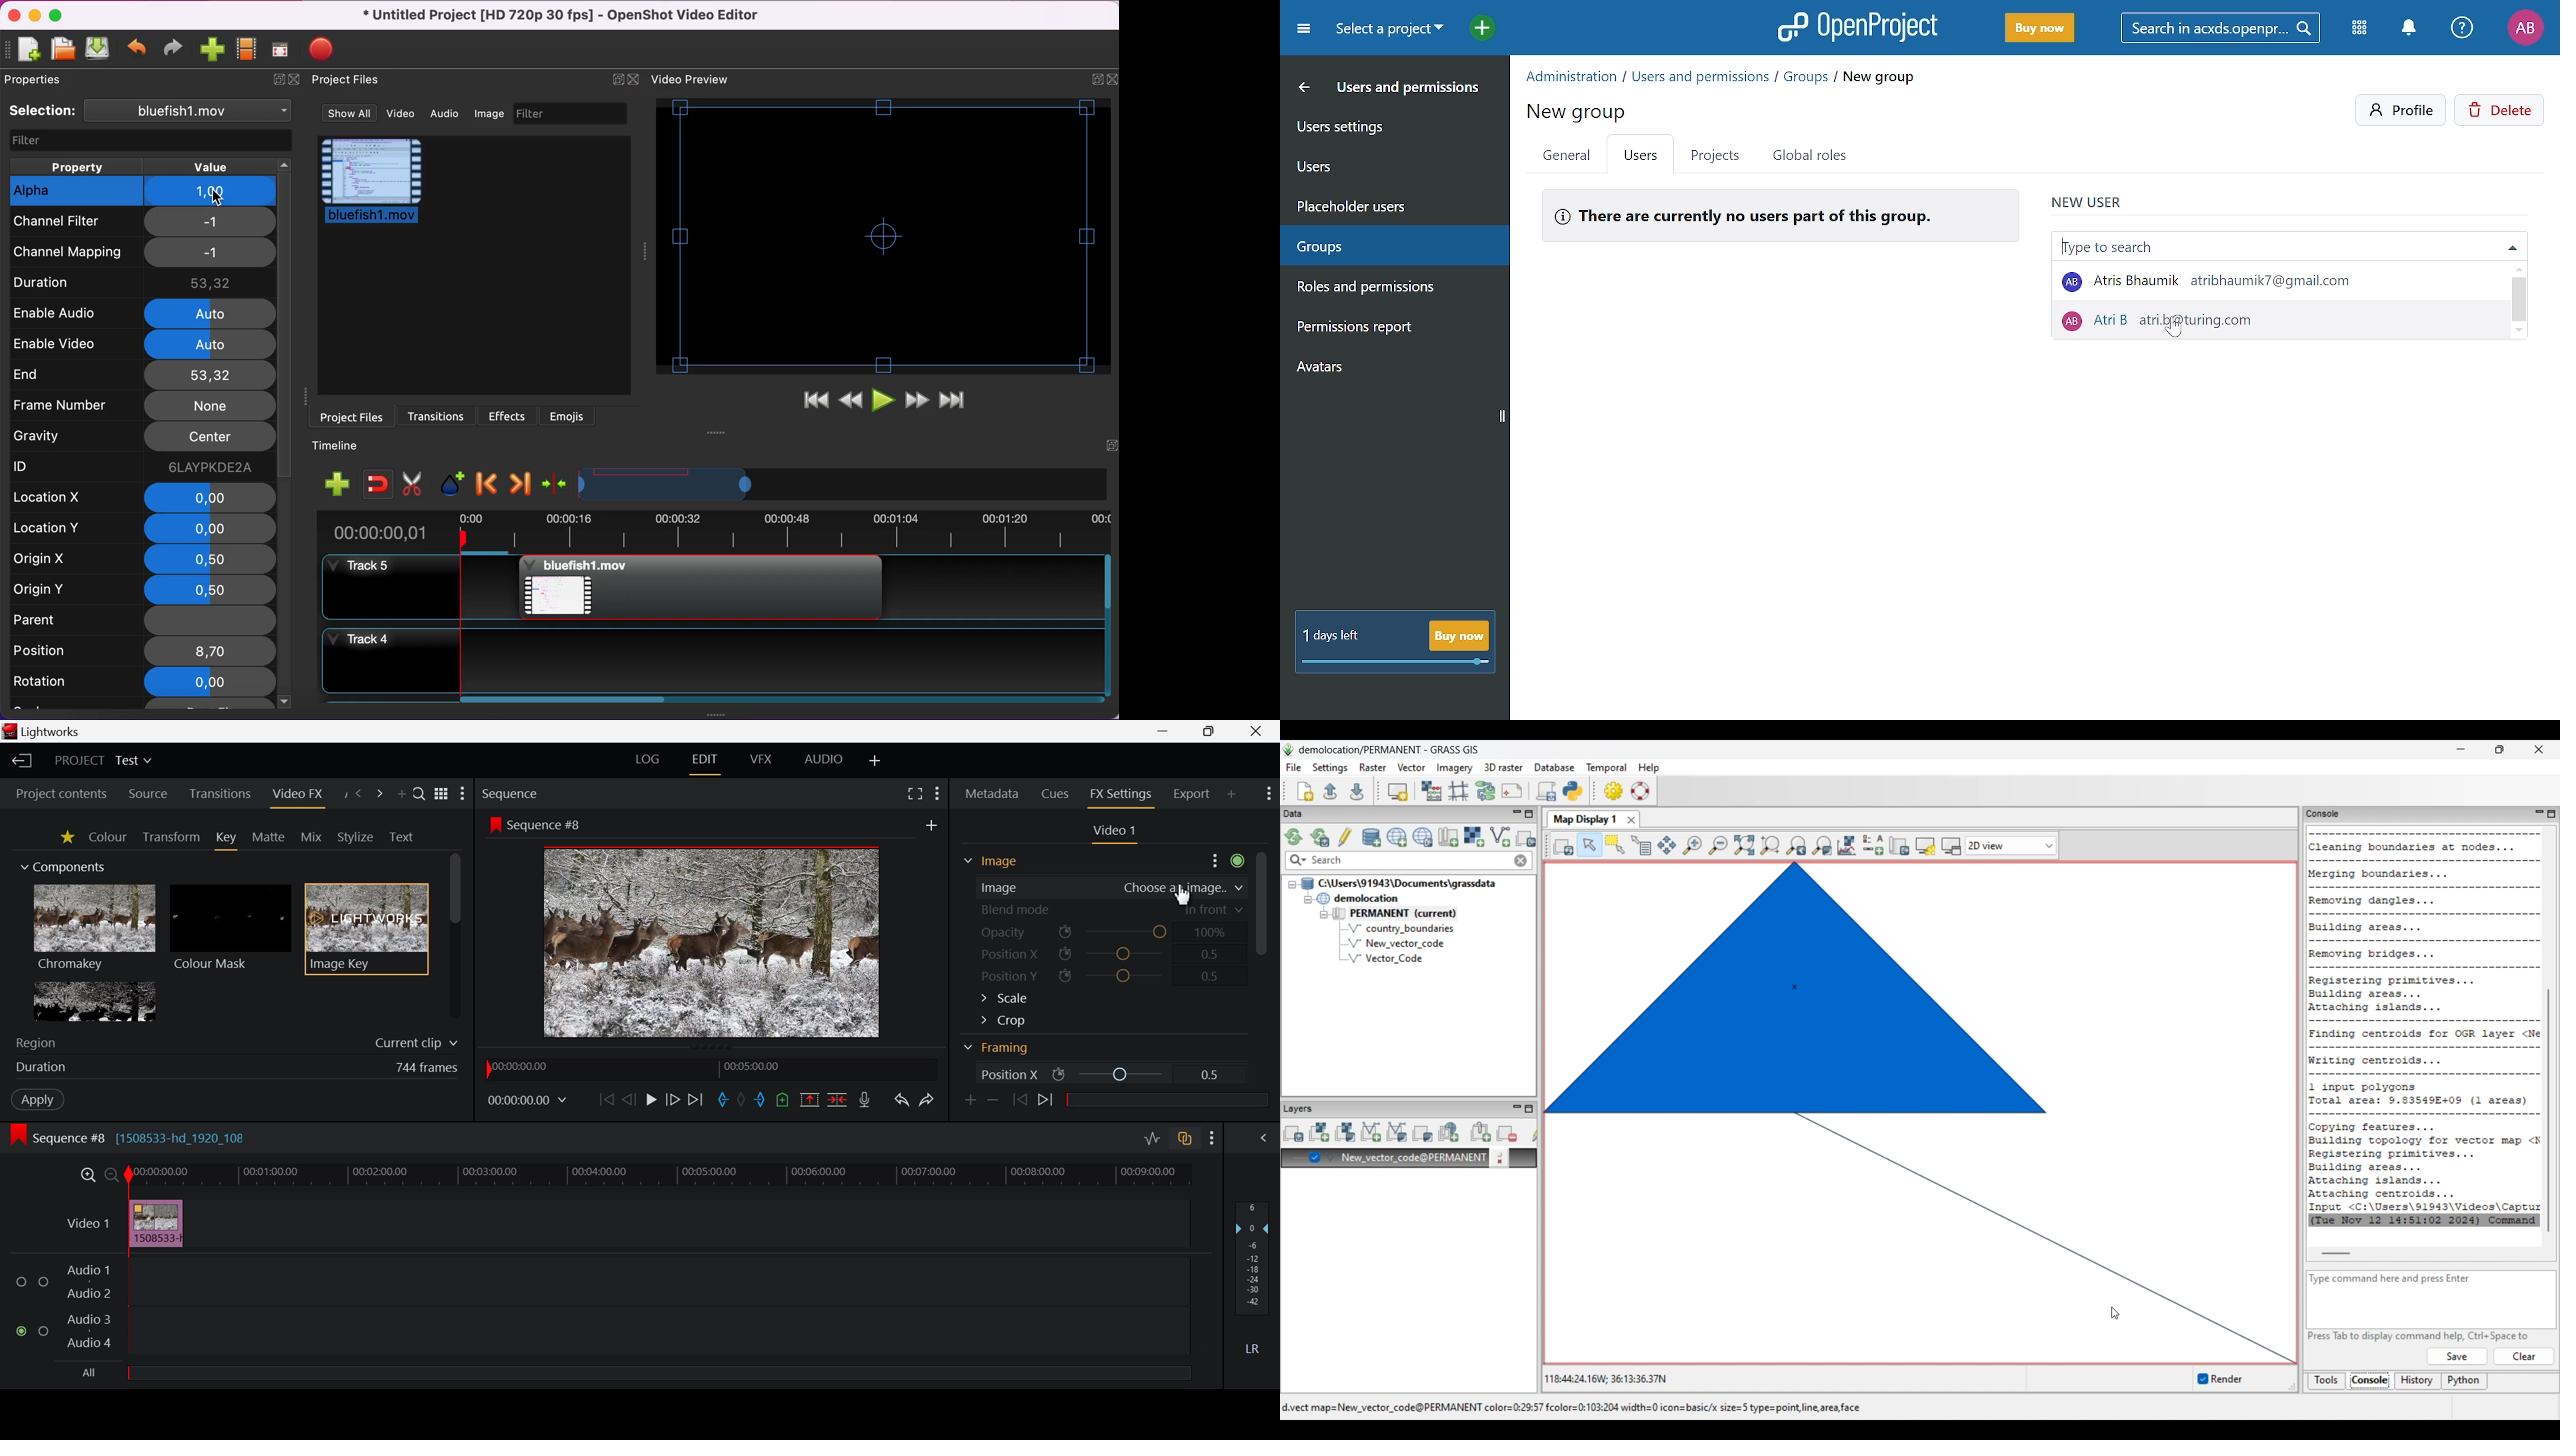  What do you see at coordinates (629, 1099) in the screenshot?
I see `Go Back` at bounding box center [629, 1099].